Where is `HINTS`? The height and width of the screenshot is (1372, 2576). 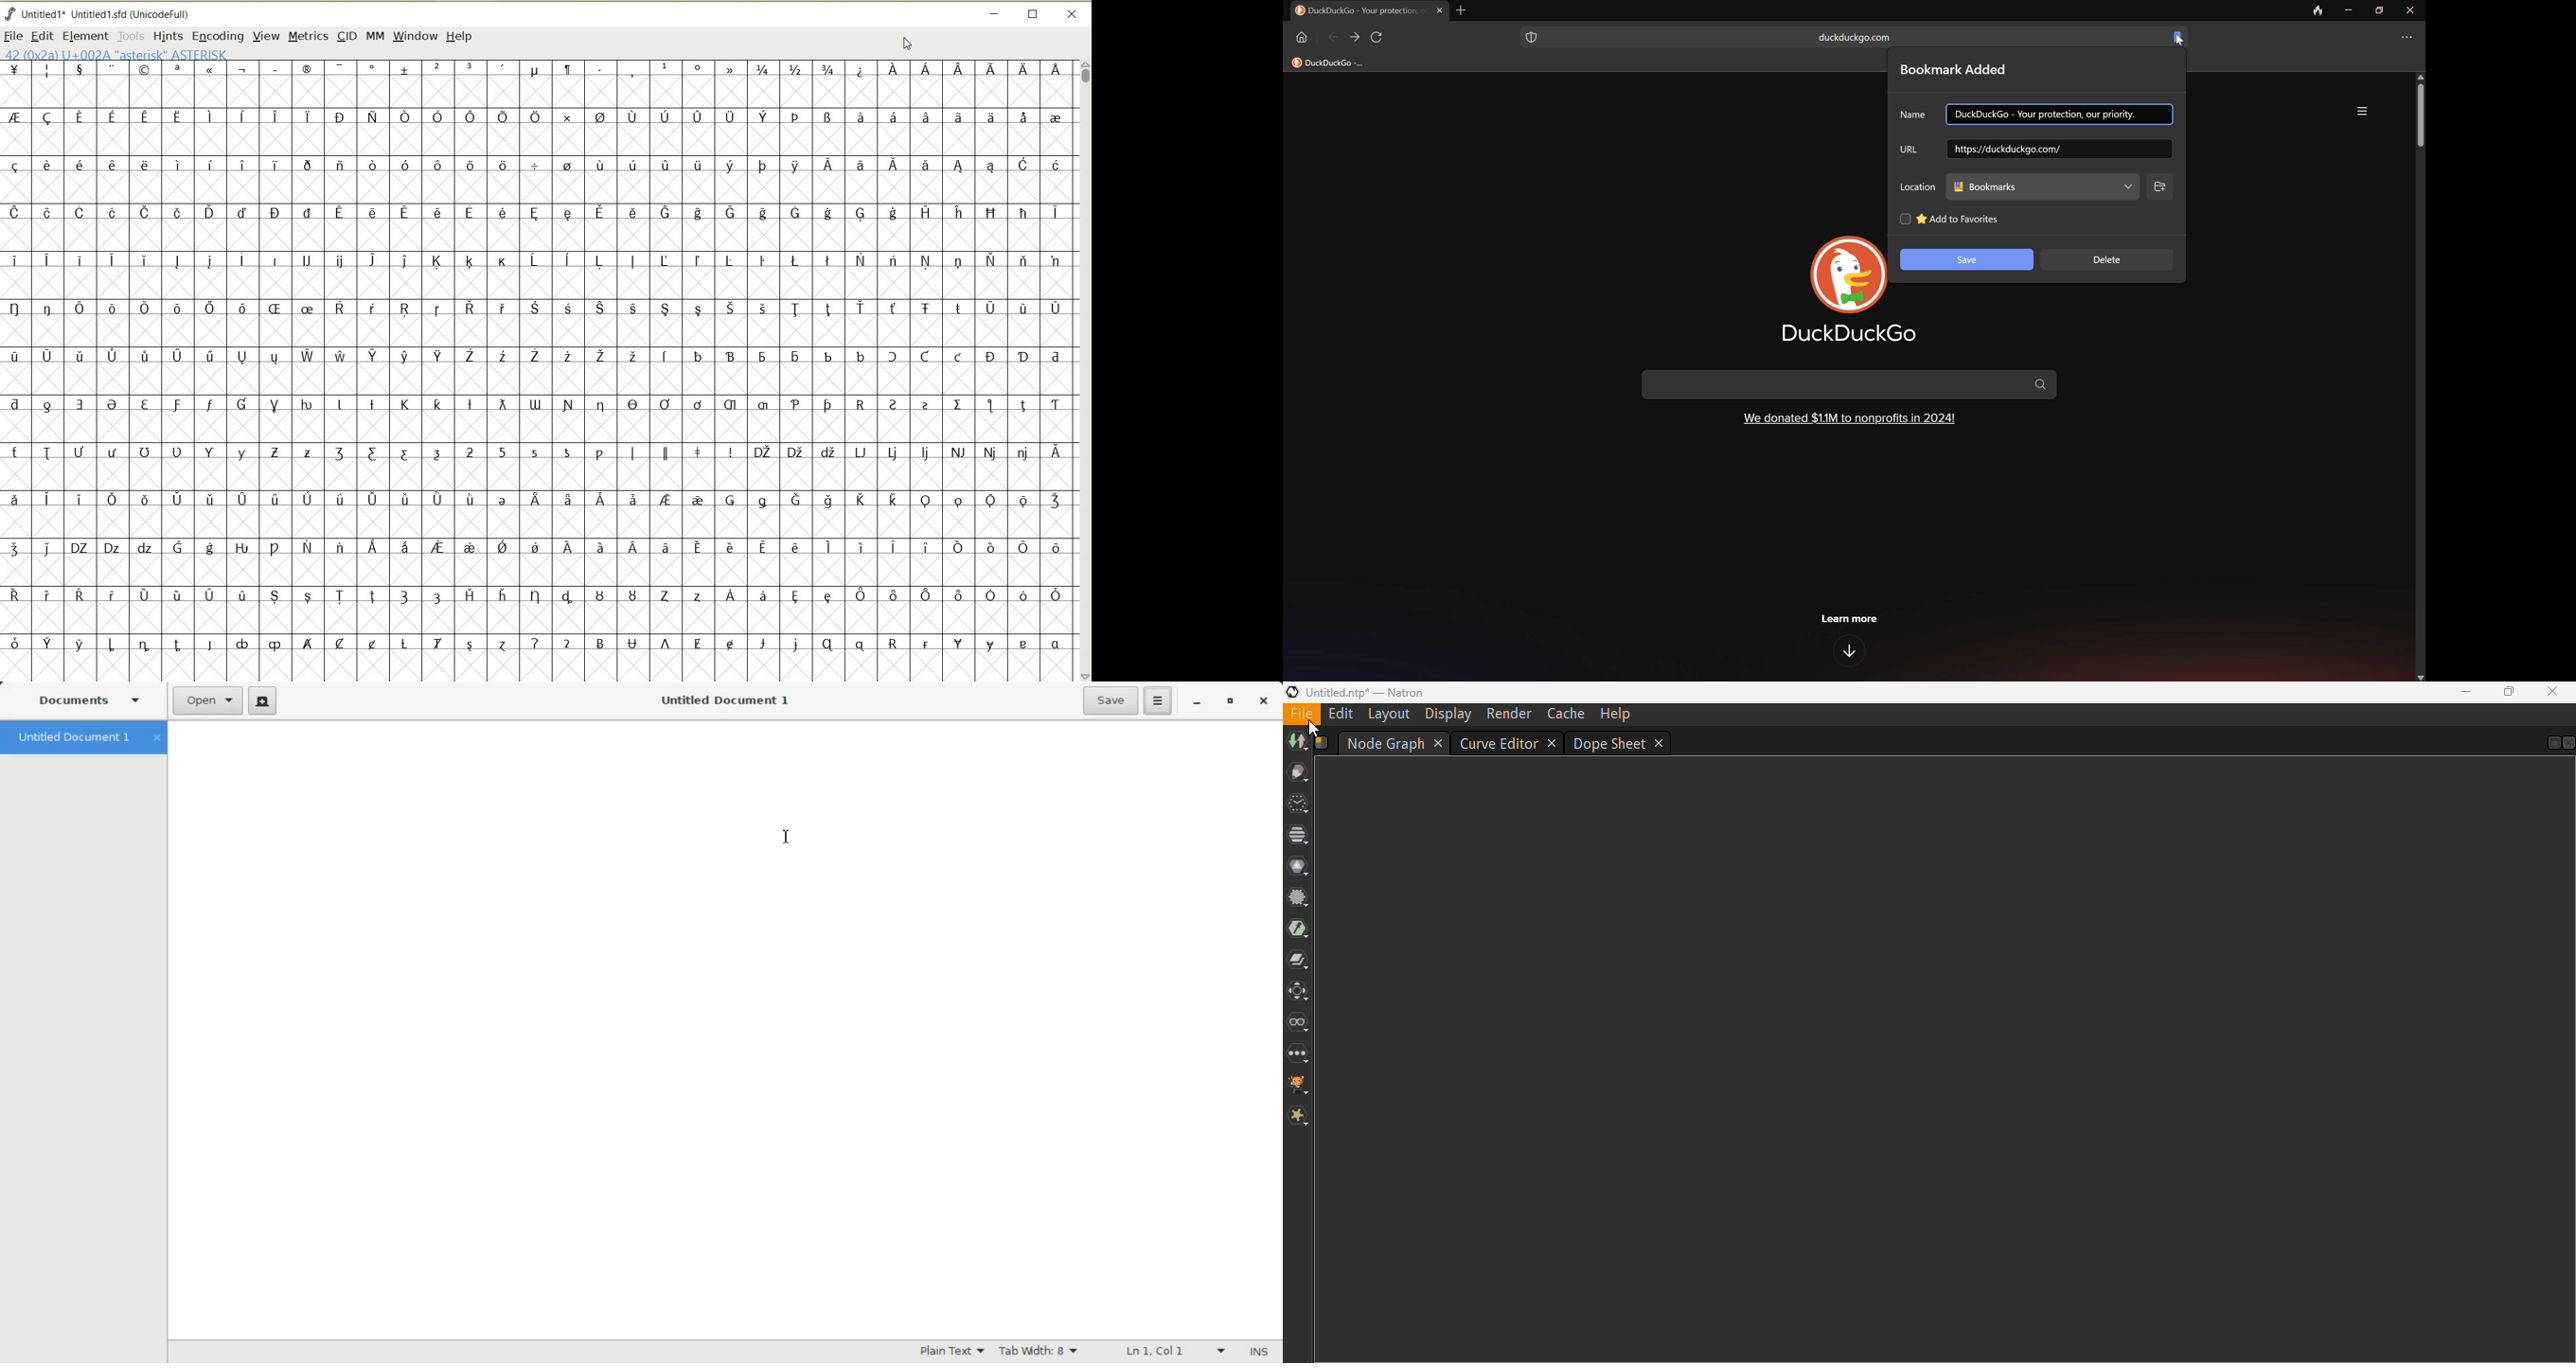 HINTS is located at coordinates (167, 37).